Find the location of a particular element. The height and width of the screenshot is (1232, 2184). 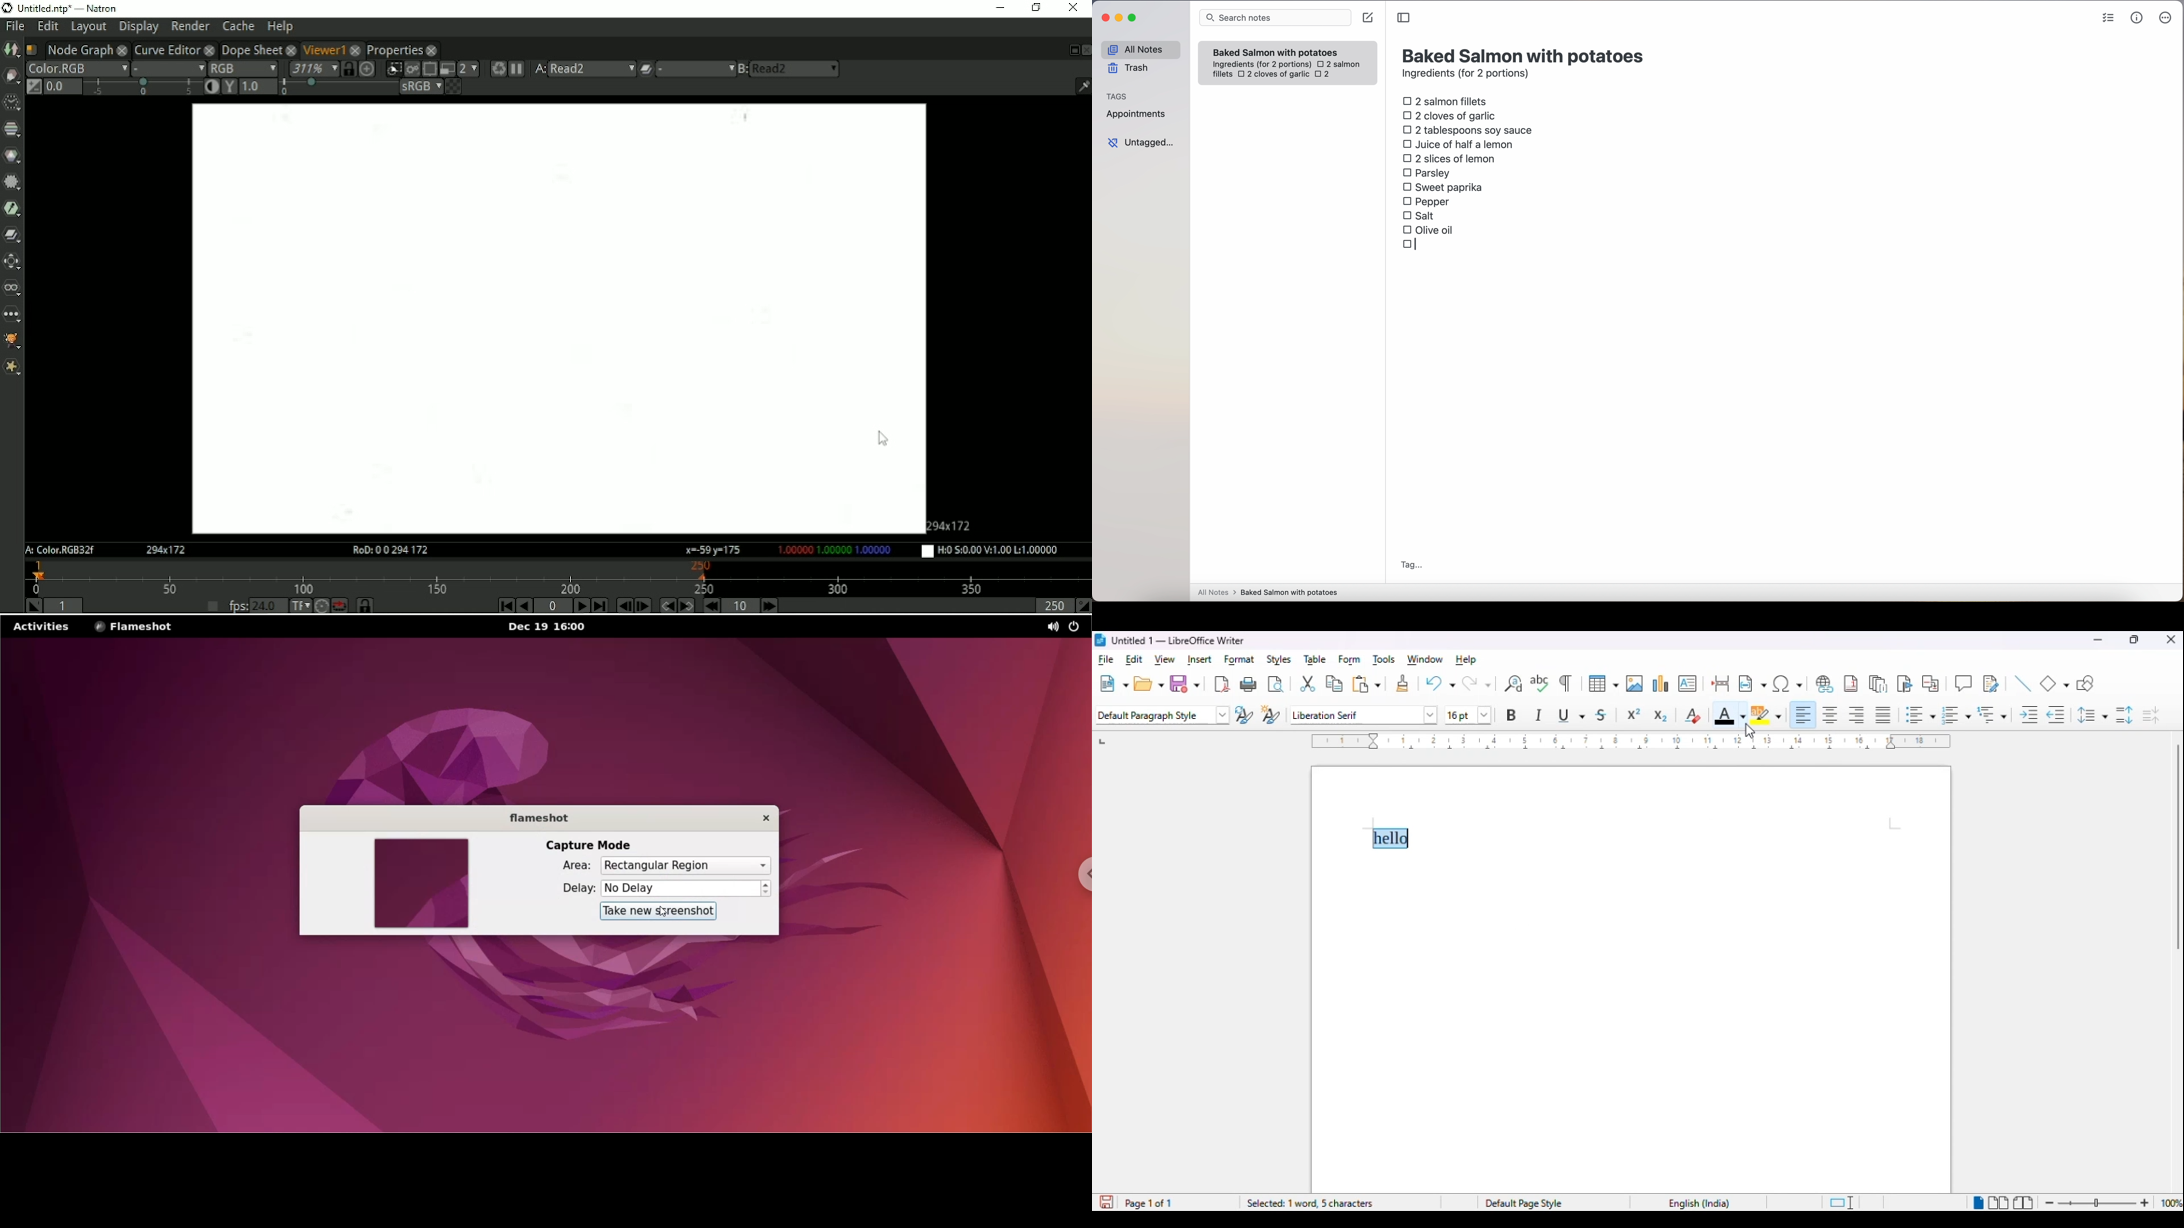

single-page view is located at coordinates (1977, 1203).